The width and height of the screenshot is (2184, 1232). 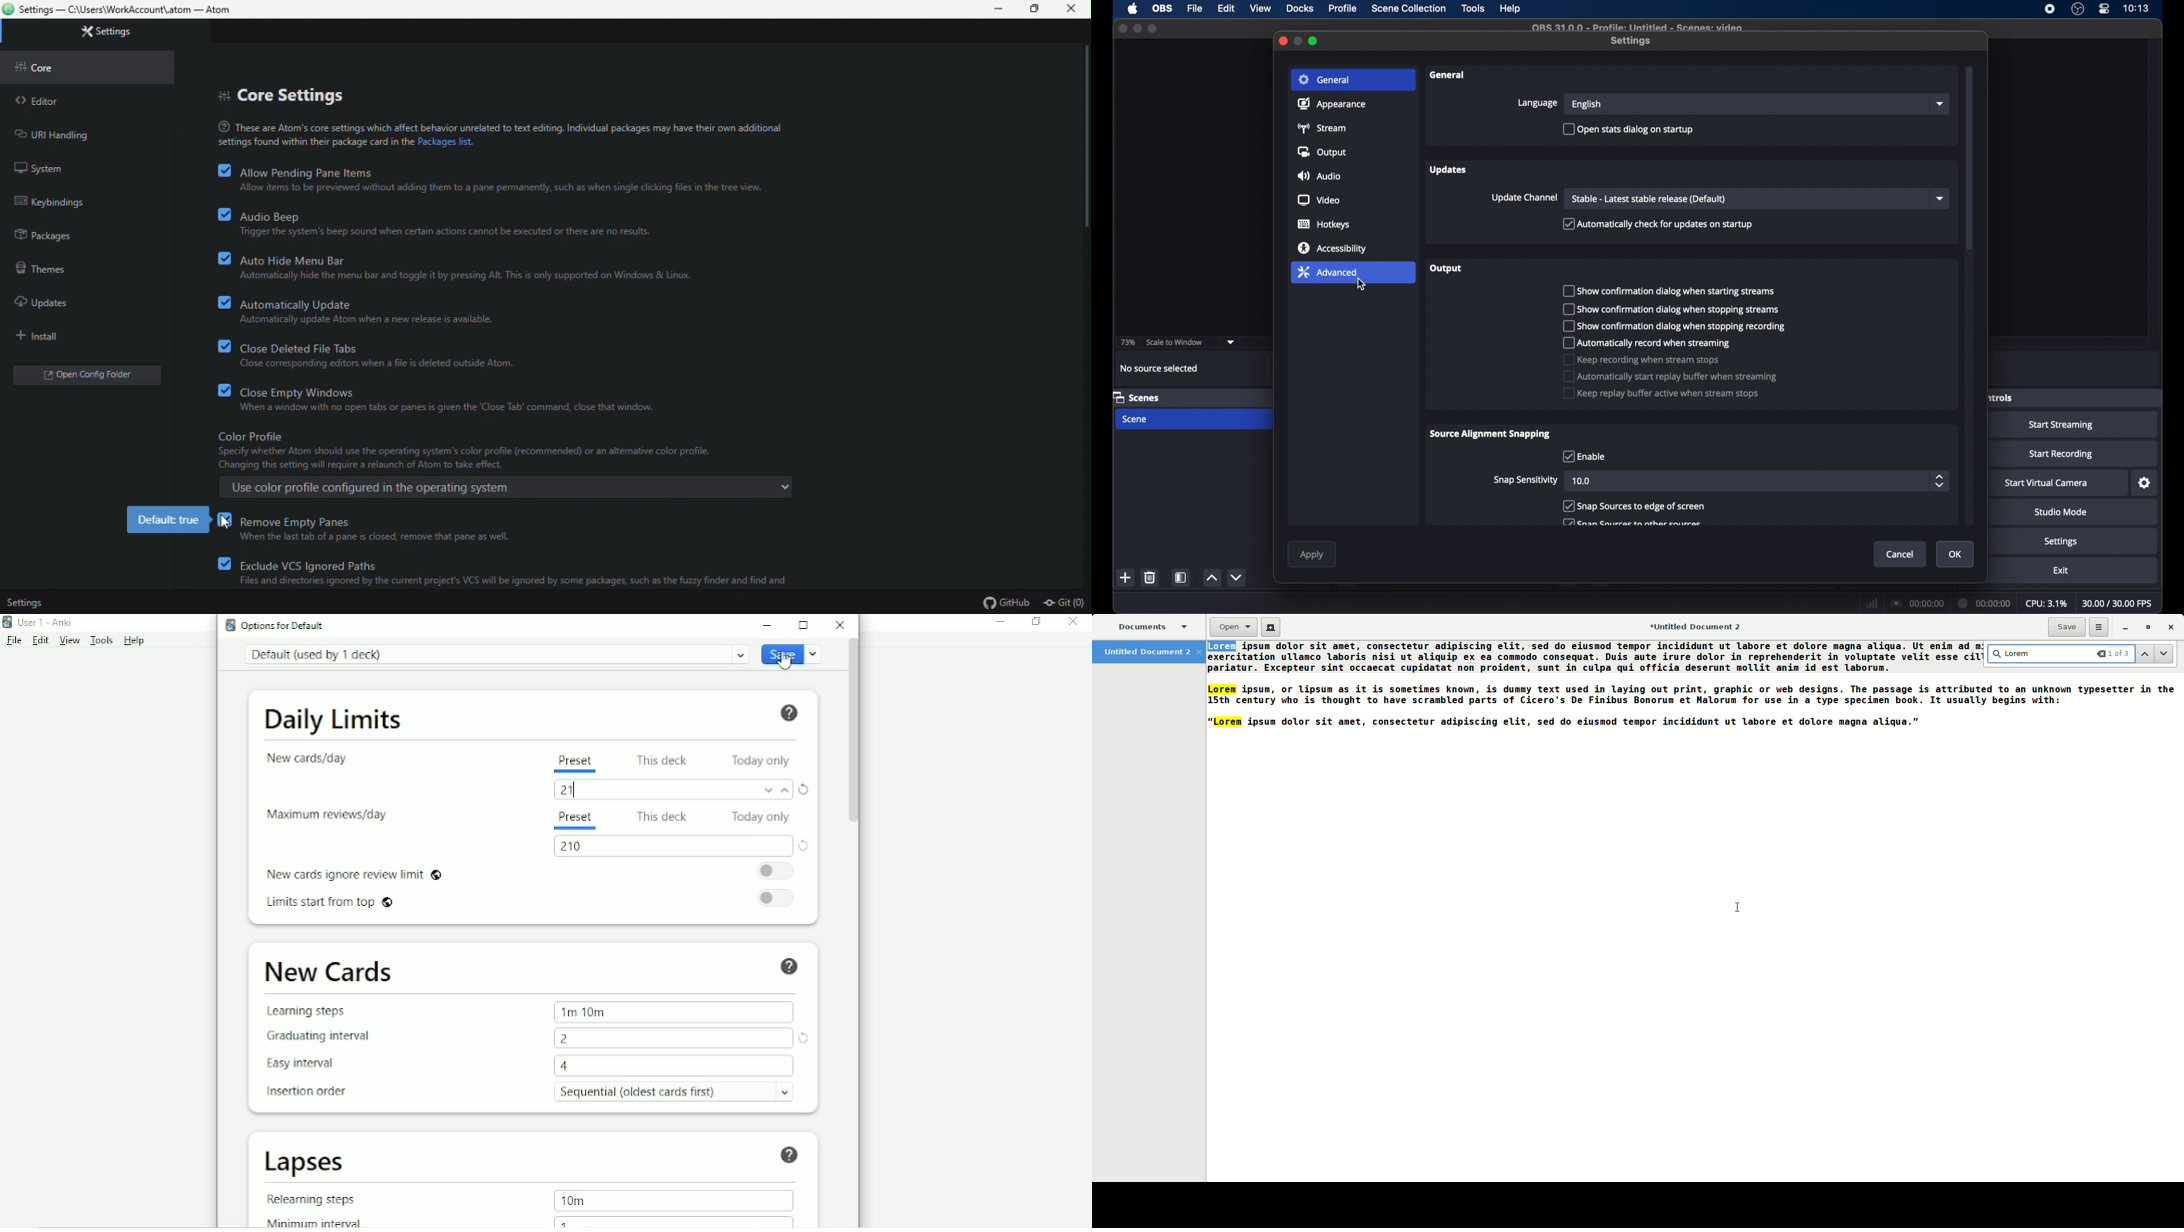 What do you see at coordinates (320, 1036) in the screenshot?
I see `Graduating interval` at bounding box center [320, 1036].